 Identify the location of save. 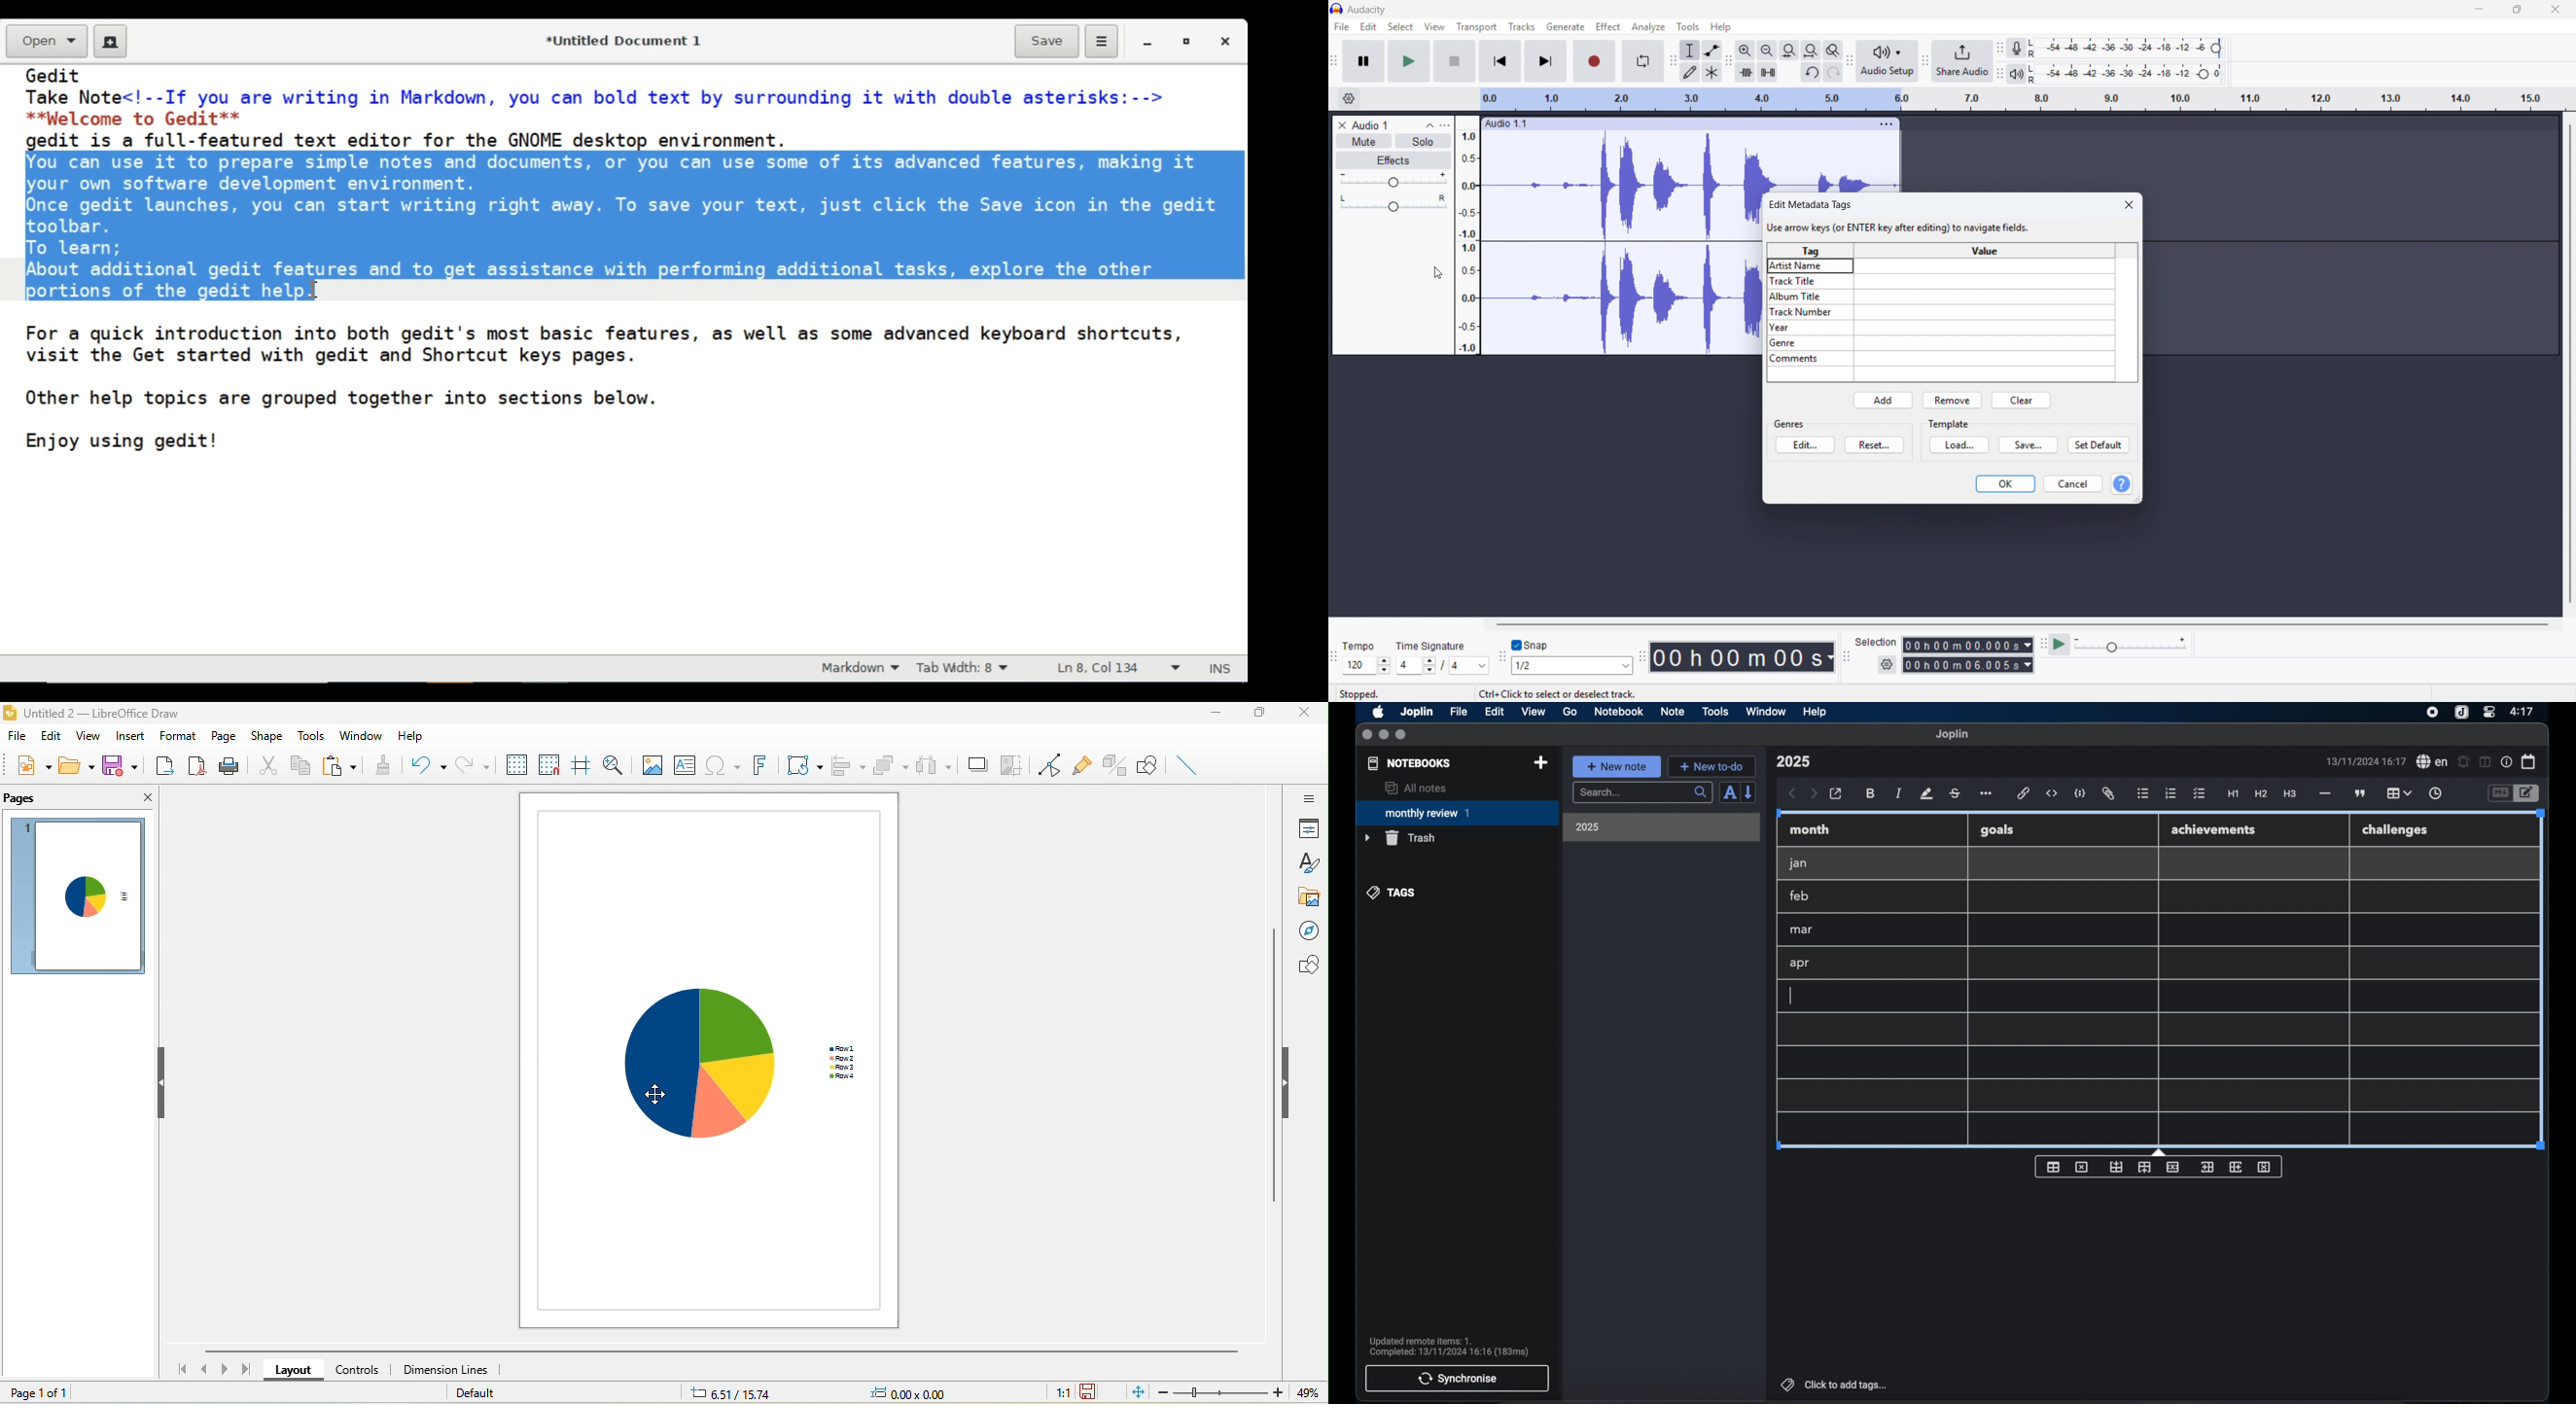
(2029, 445).